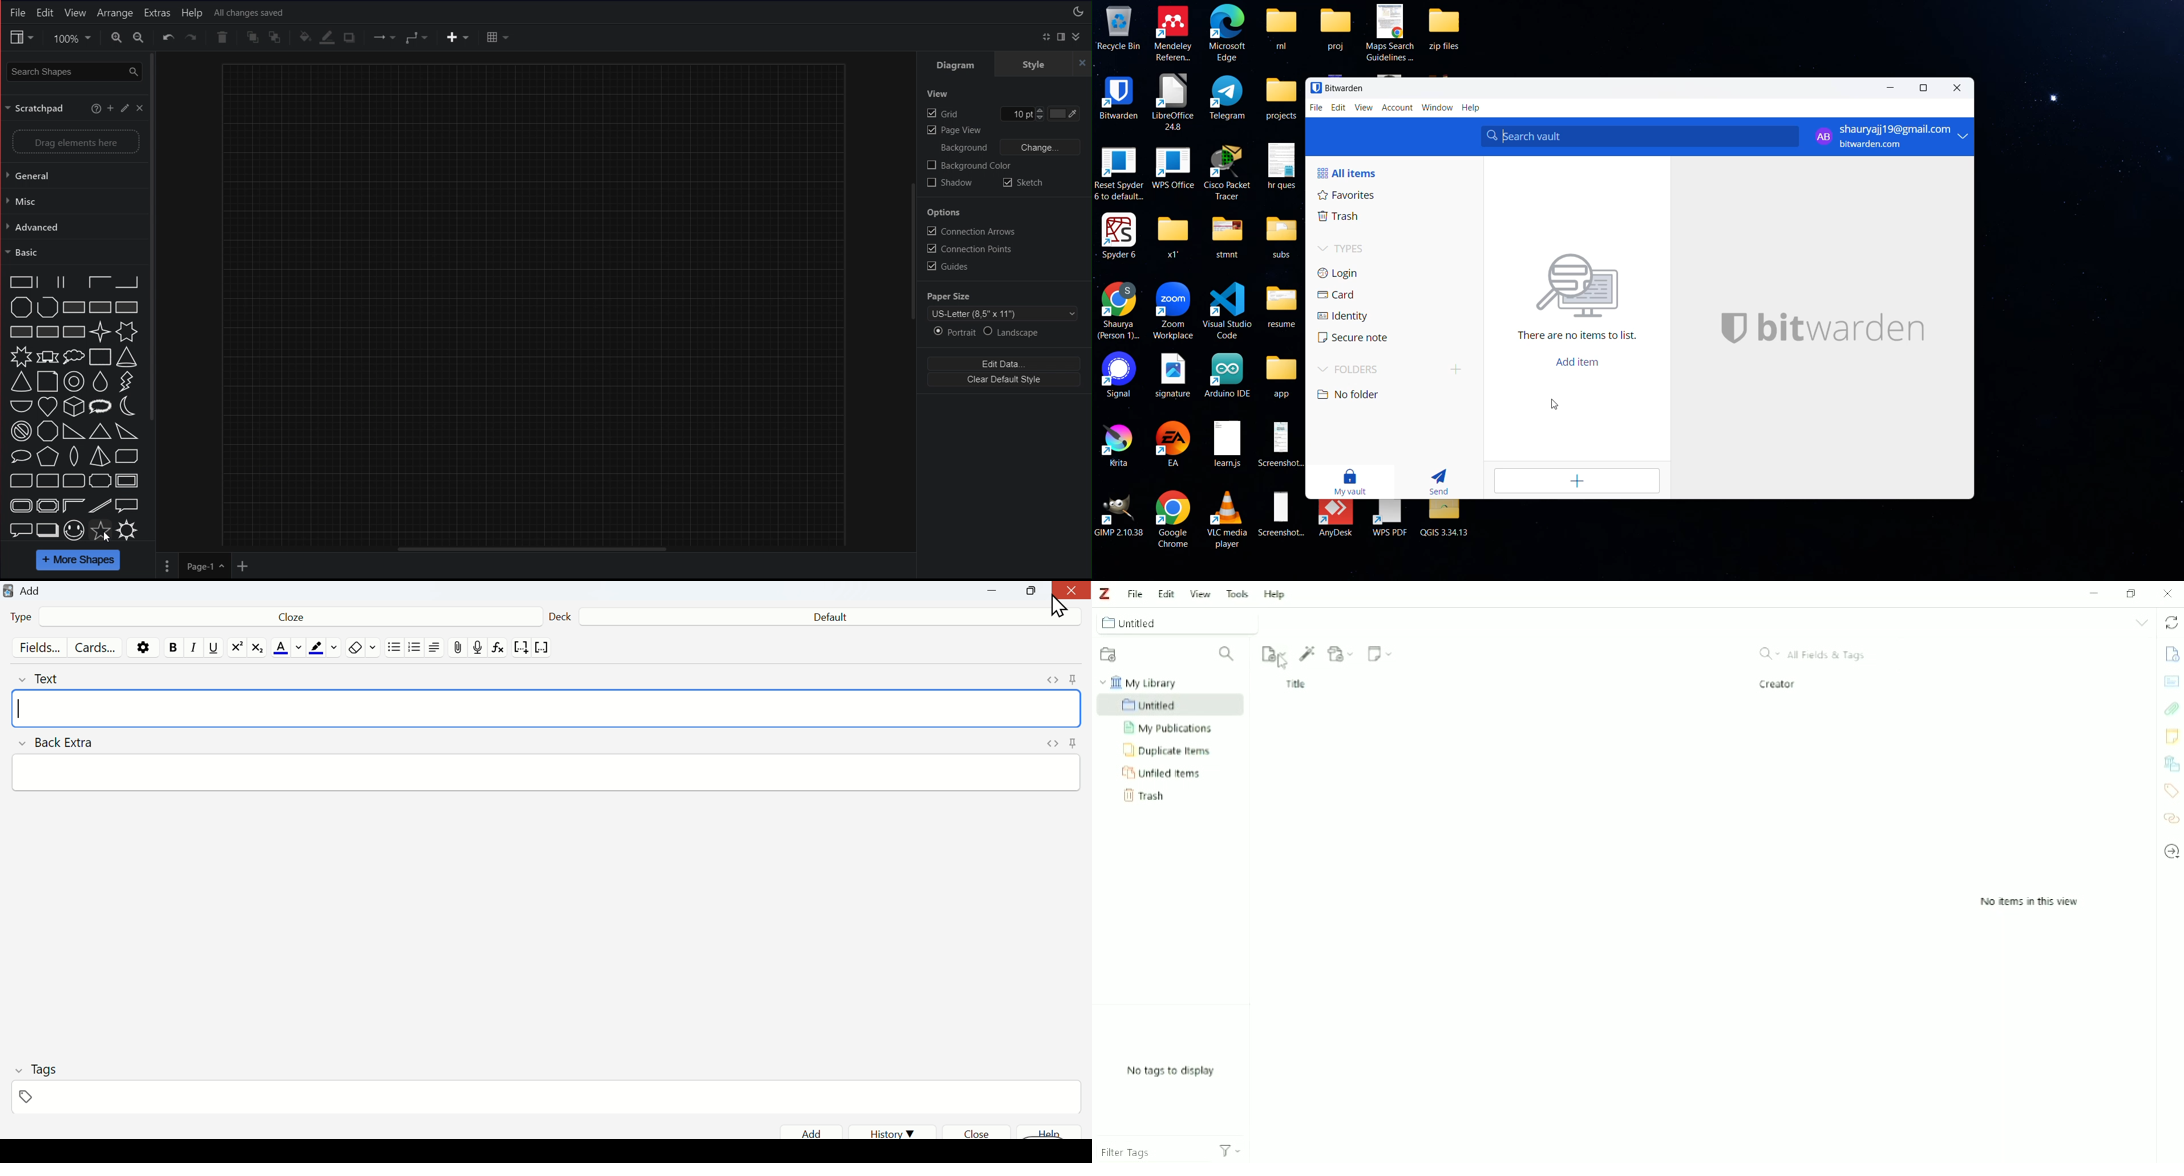 This screenshot has height=1176, width=2184. Describe the element at coordinates (112, 108) in the screenshot. I see `Add` at that location.